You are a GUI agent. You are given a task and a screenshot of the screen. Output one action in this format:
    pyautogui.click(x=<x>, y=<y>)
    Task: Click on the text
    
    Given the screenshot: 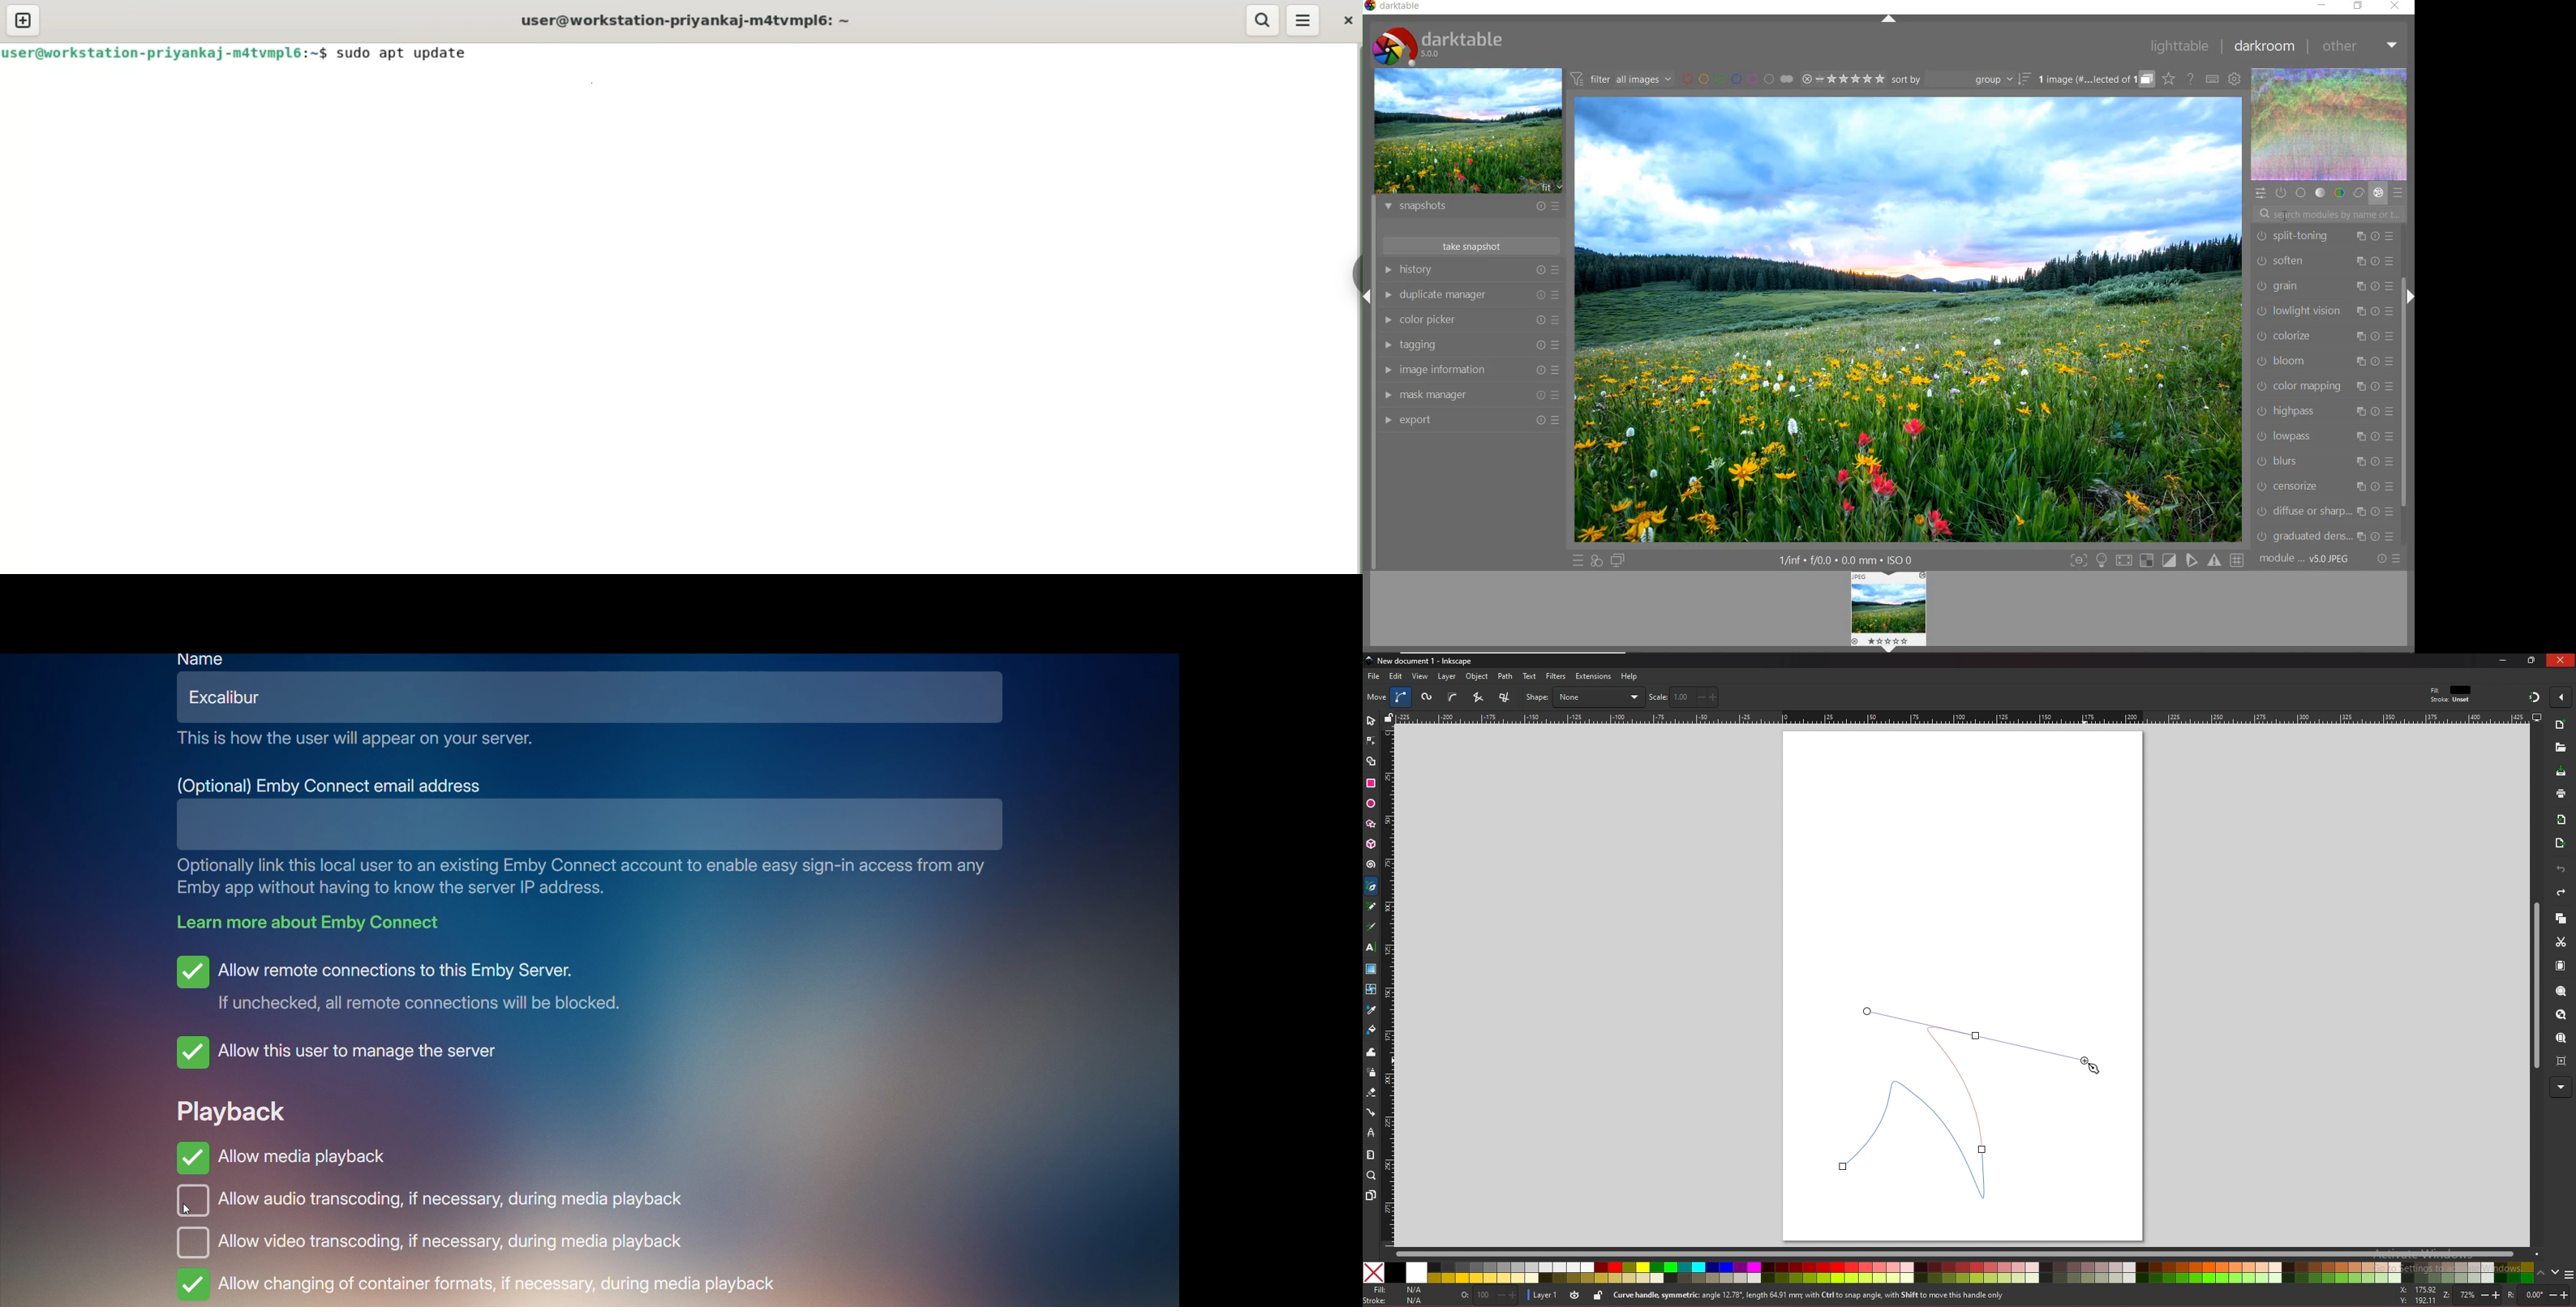 What is the action you would take?
    pyautogui.click(x=1370, y=947)
    